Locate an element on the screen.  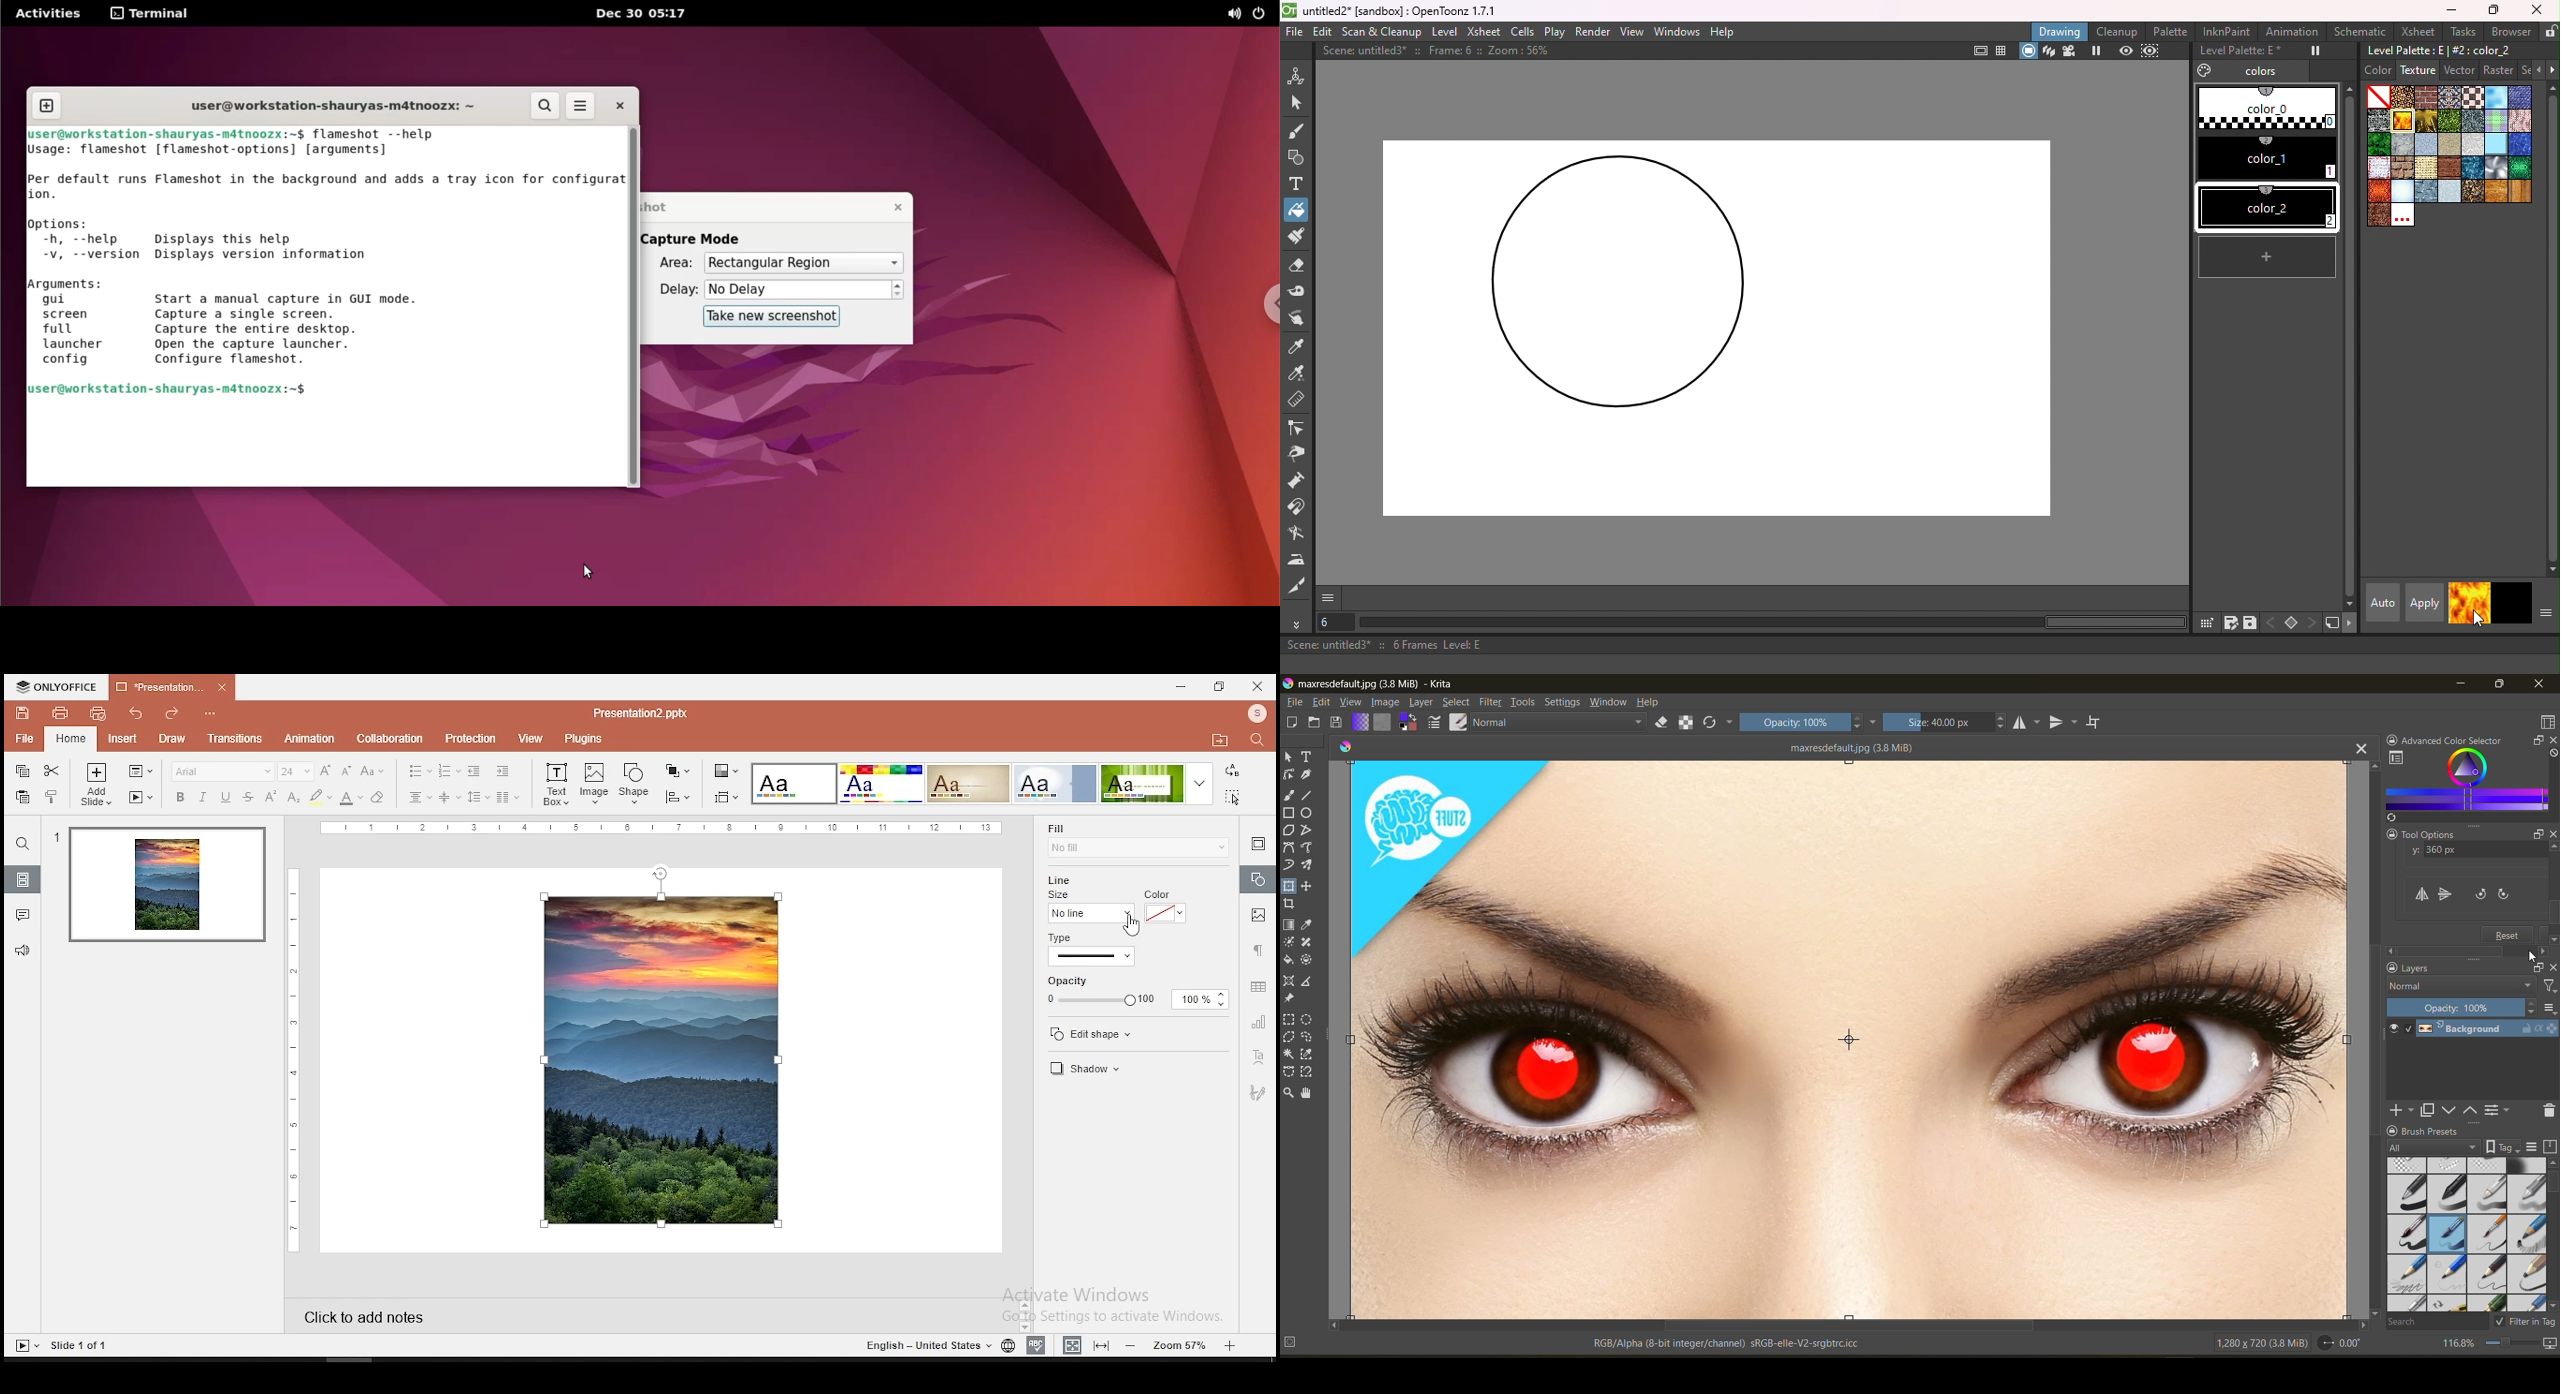
woodplanks.bmp is located at coordinates (2521, 192).